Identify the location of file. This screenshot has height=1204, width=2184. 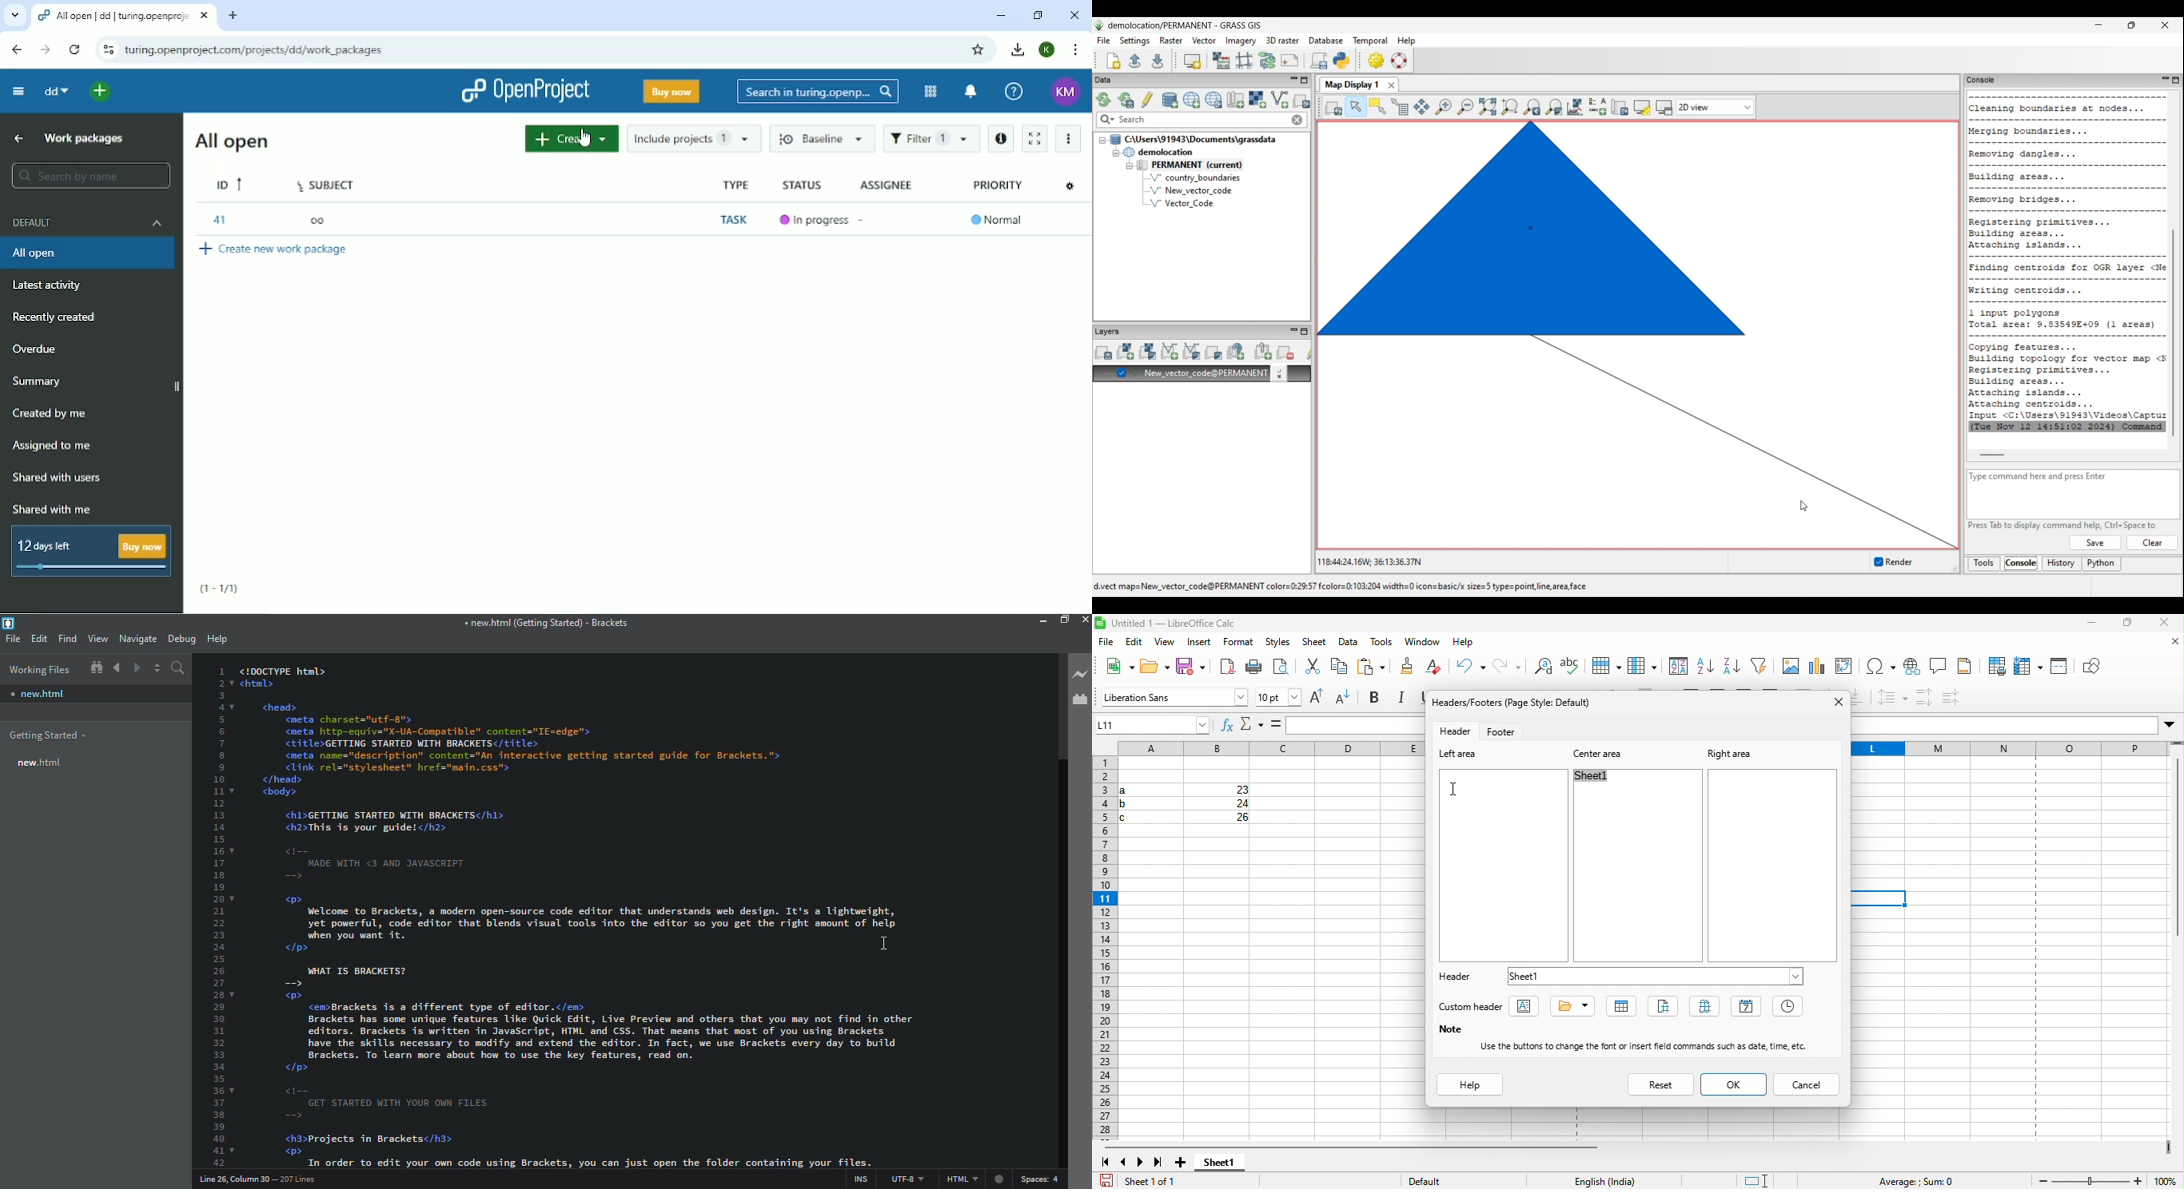
(13, 639).